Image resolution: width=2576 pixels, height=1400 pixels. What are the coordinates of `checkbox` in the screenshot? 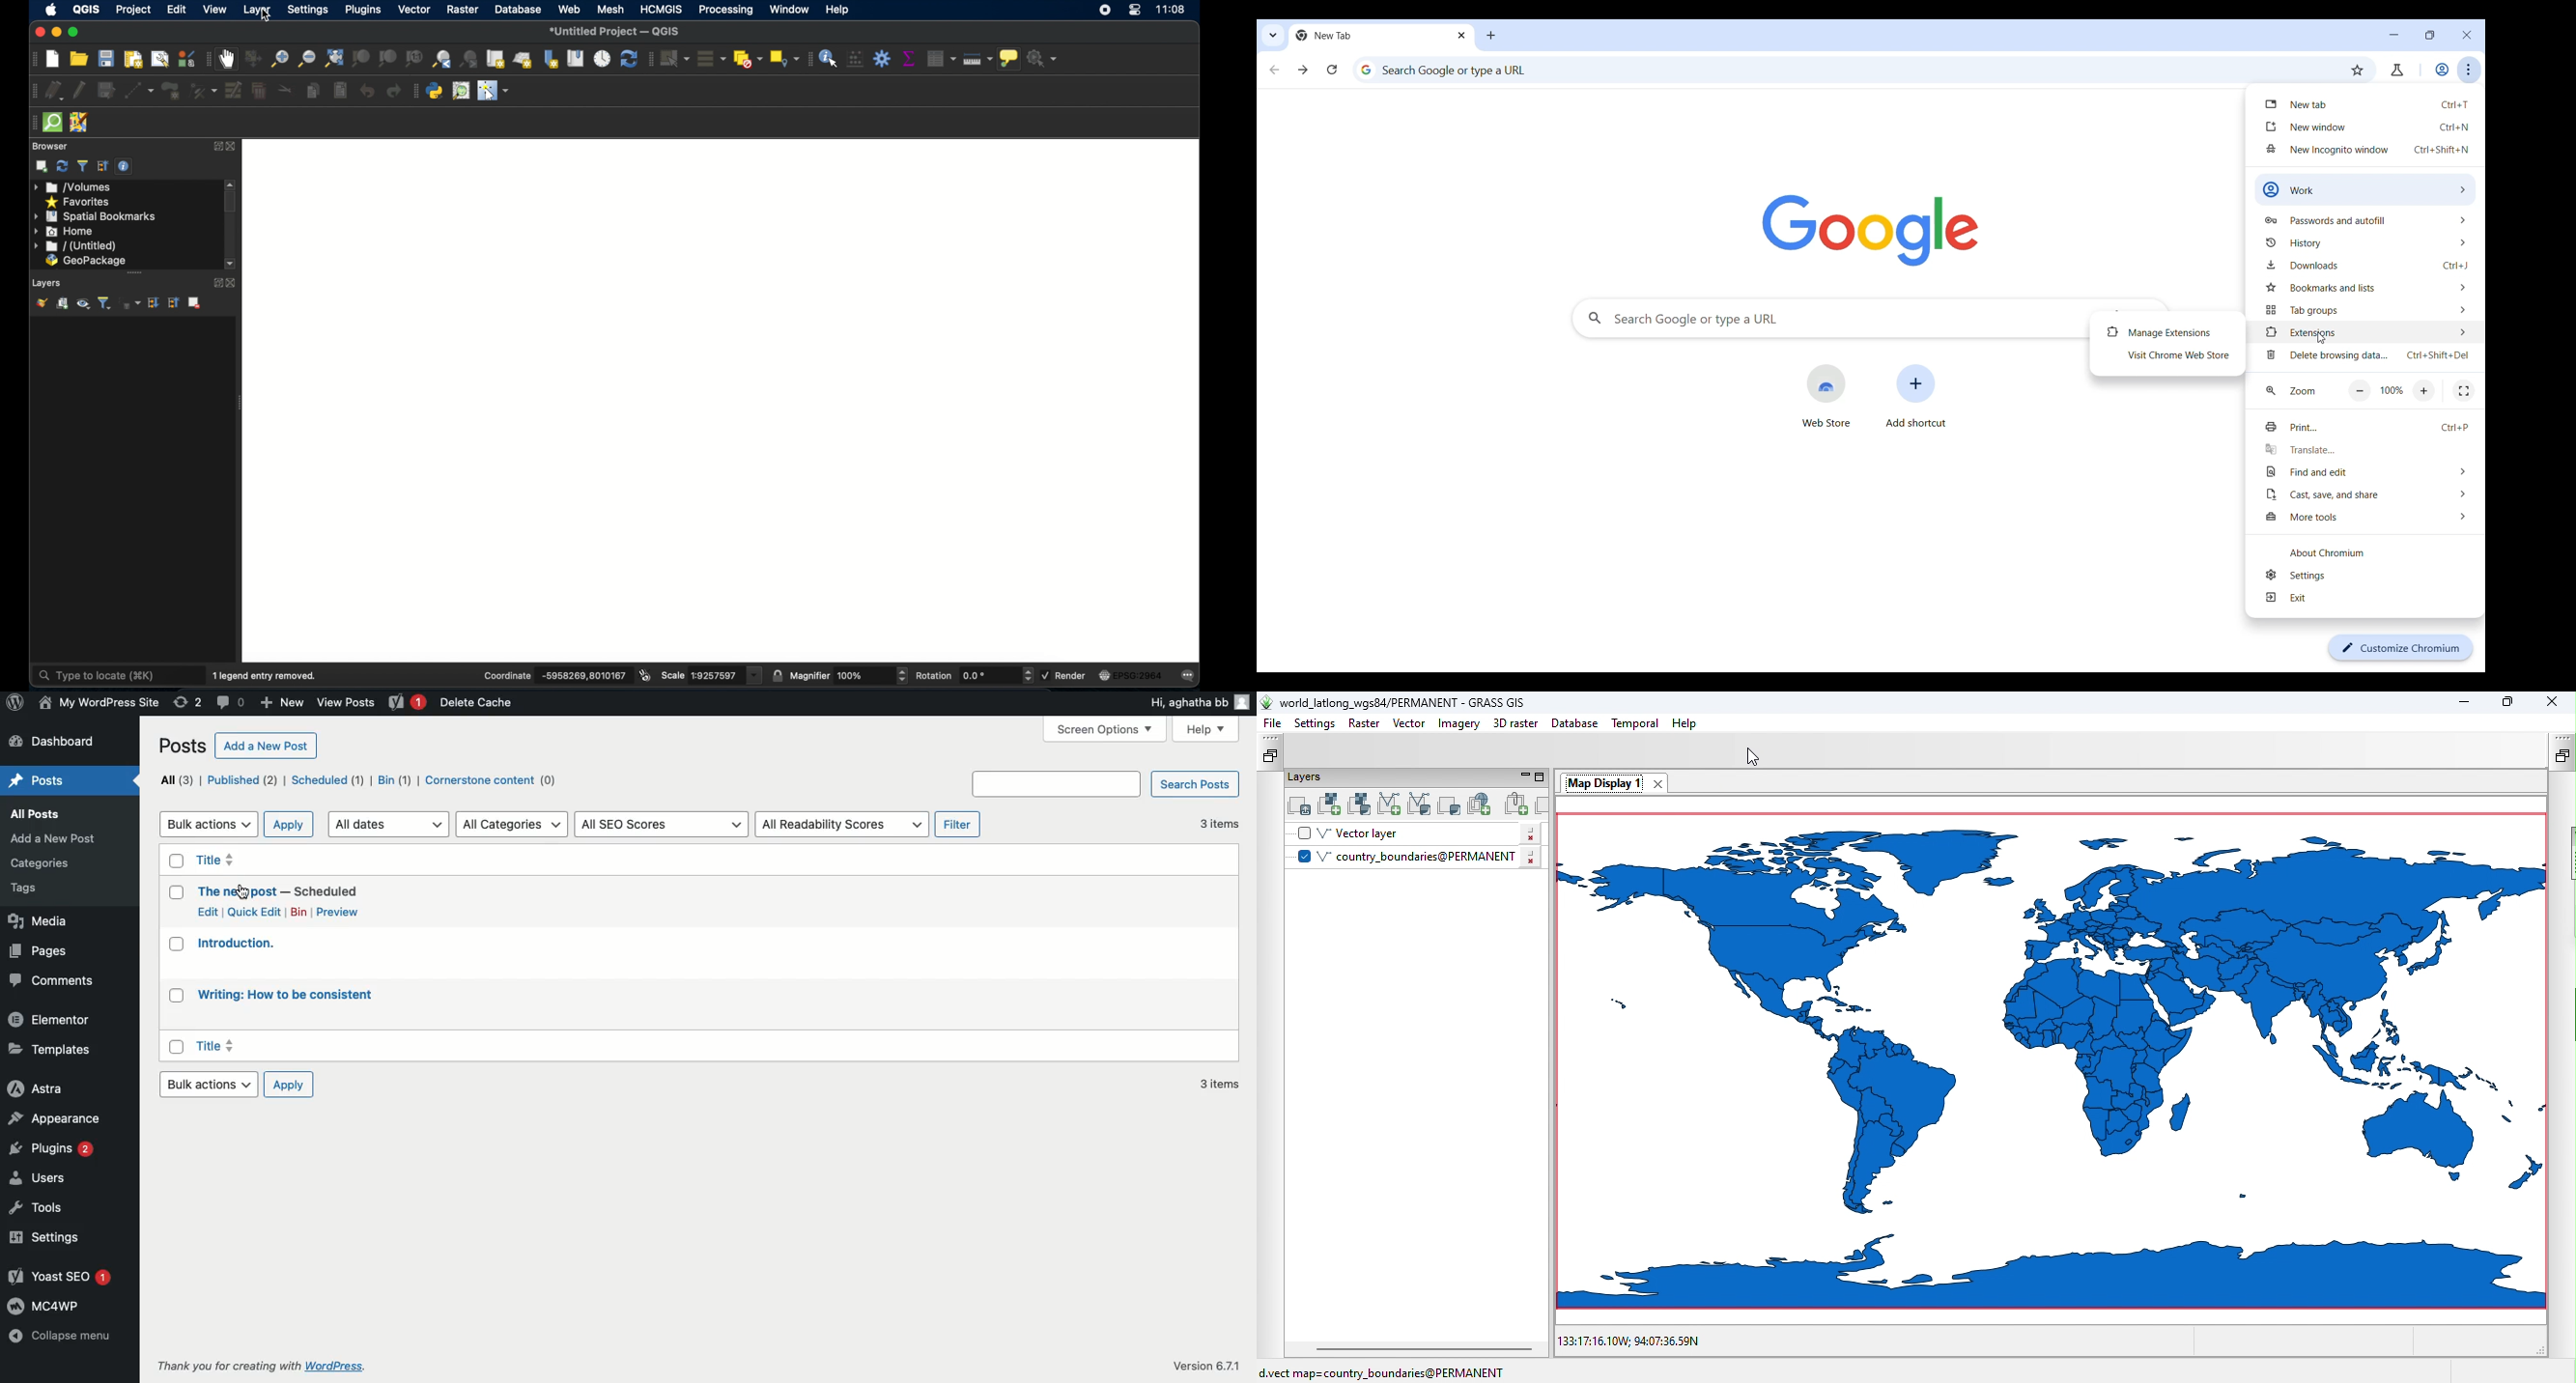 It's located at (176, 892).